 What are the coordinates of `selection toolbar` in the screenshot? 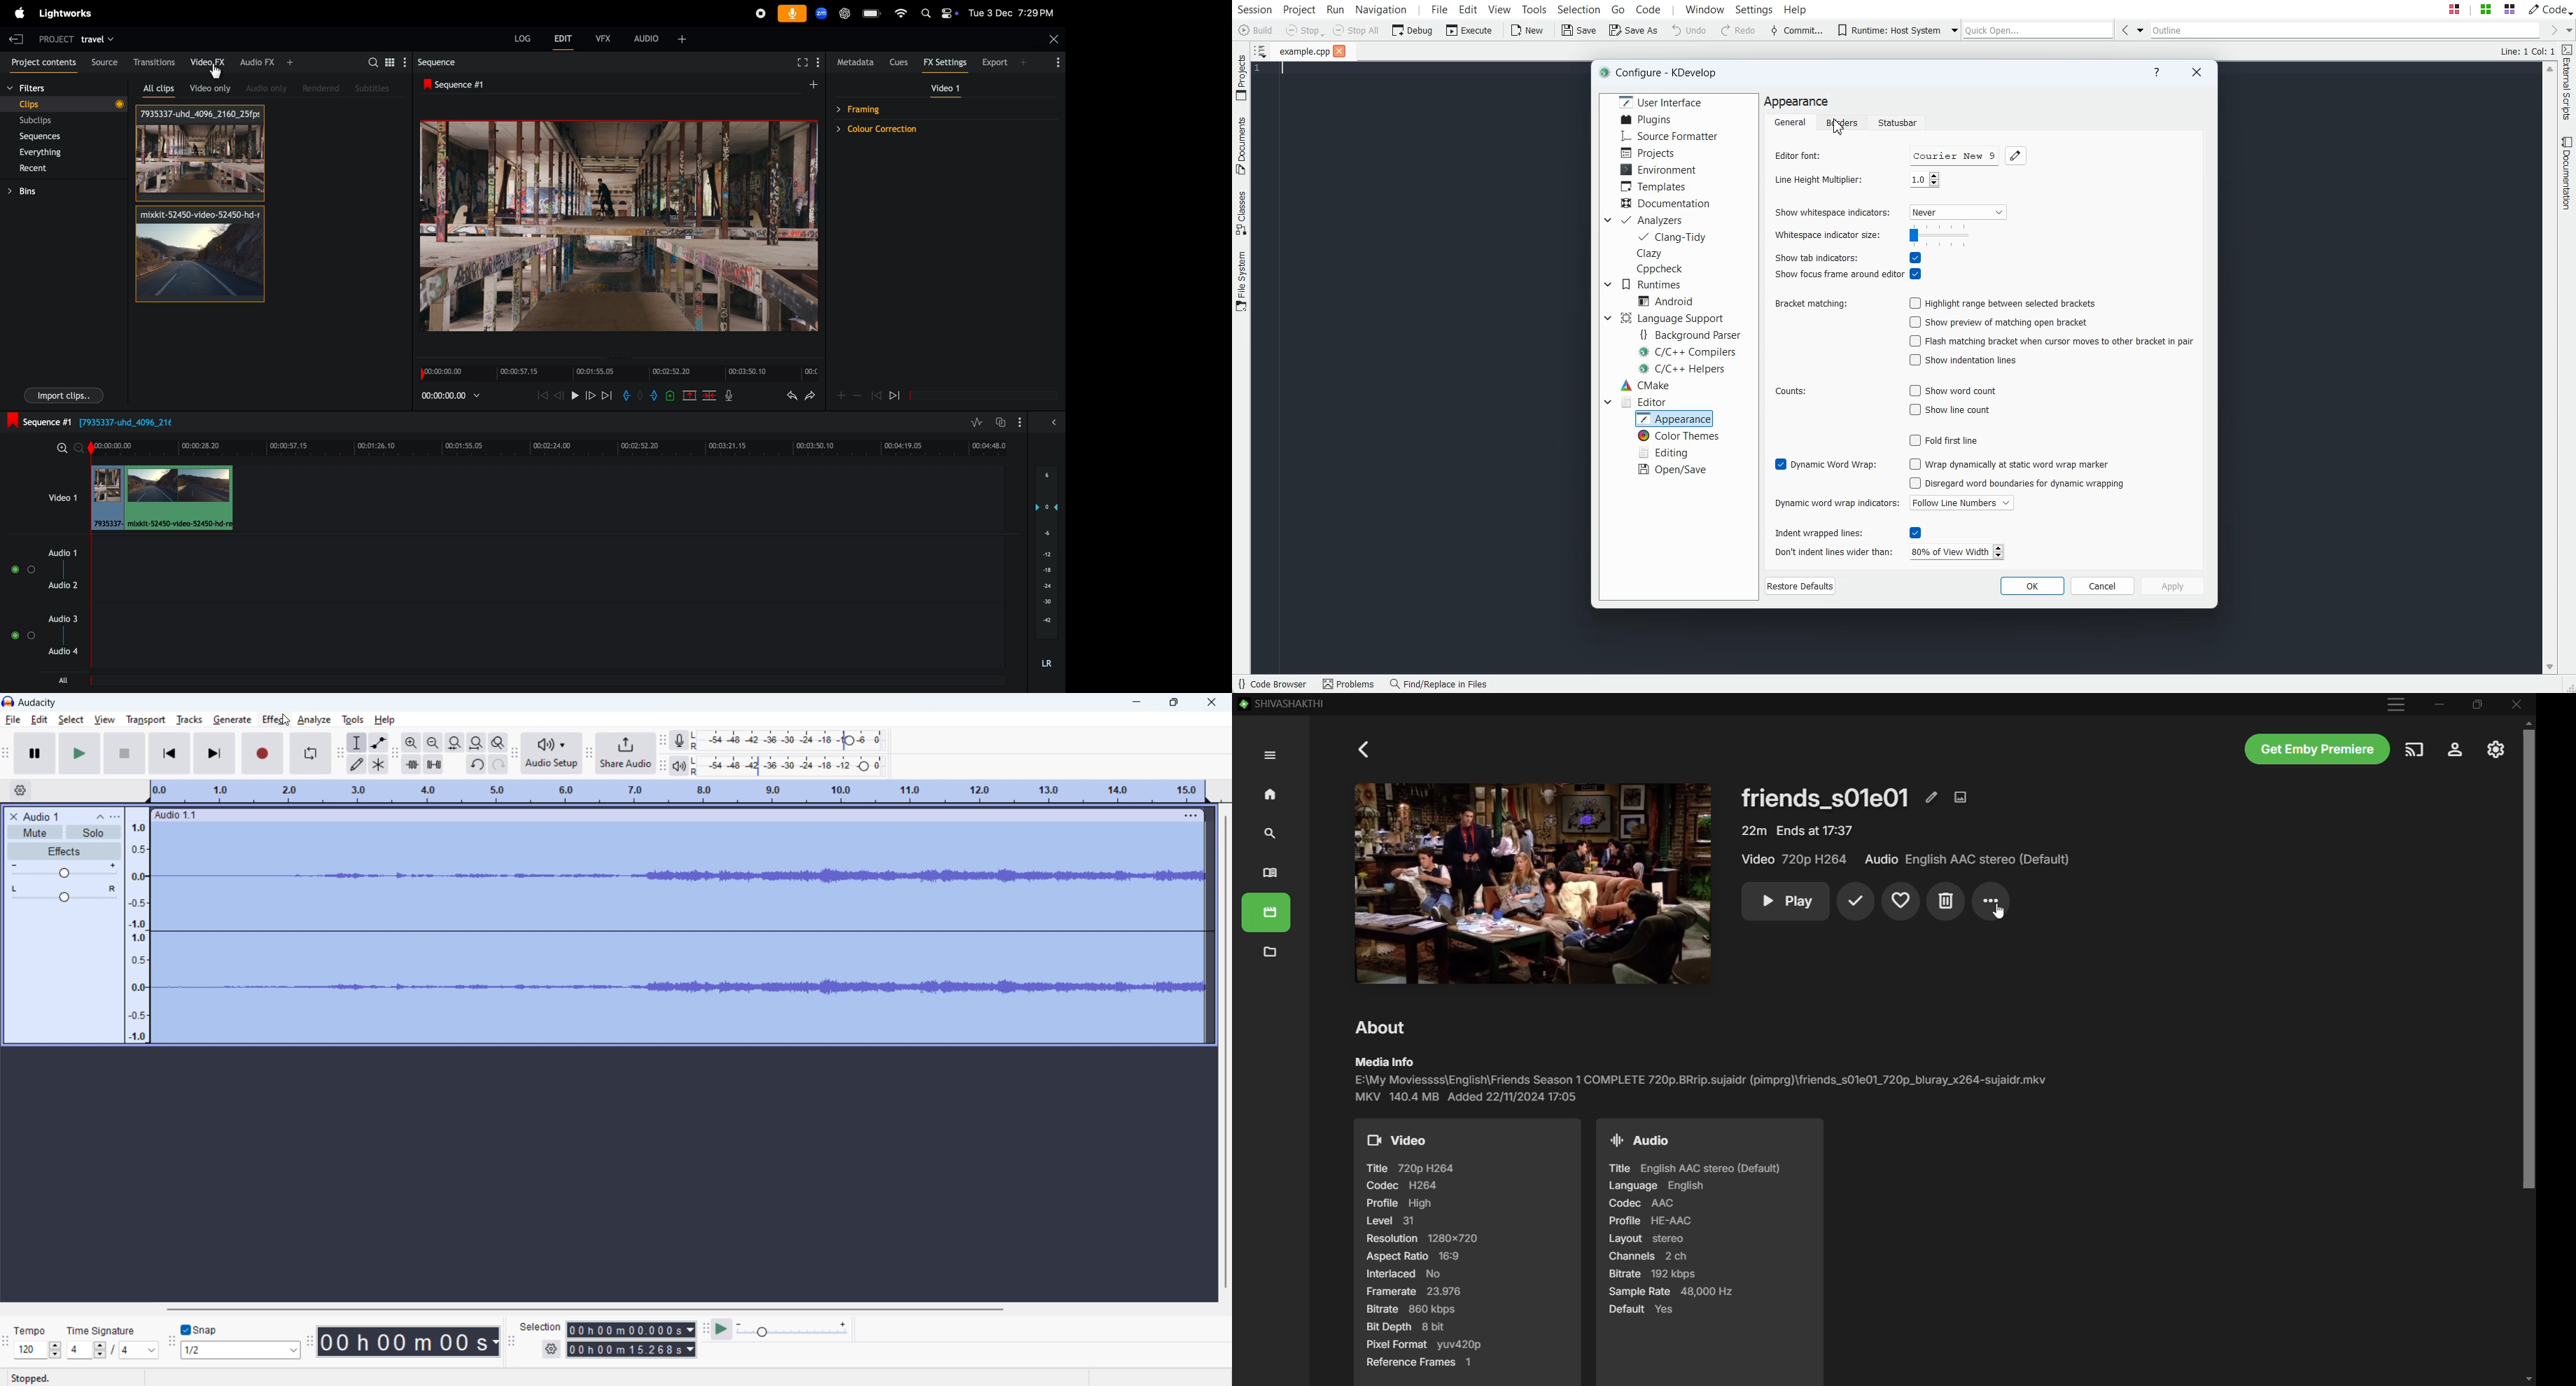 It's located at (510, 1340).